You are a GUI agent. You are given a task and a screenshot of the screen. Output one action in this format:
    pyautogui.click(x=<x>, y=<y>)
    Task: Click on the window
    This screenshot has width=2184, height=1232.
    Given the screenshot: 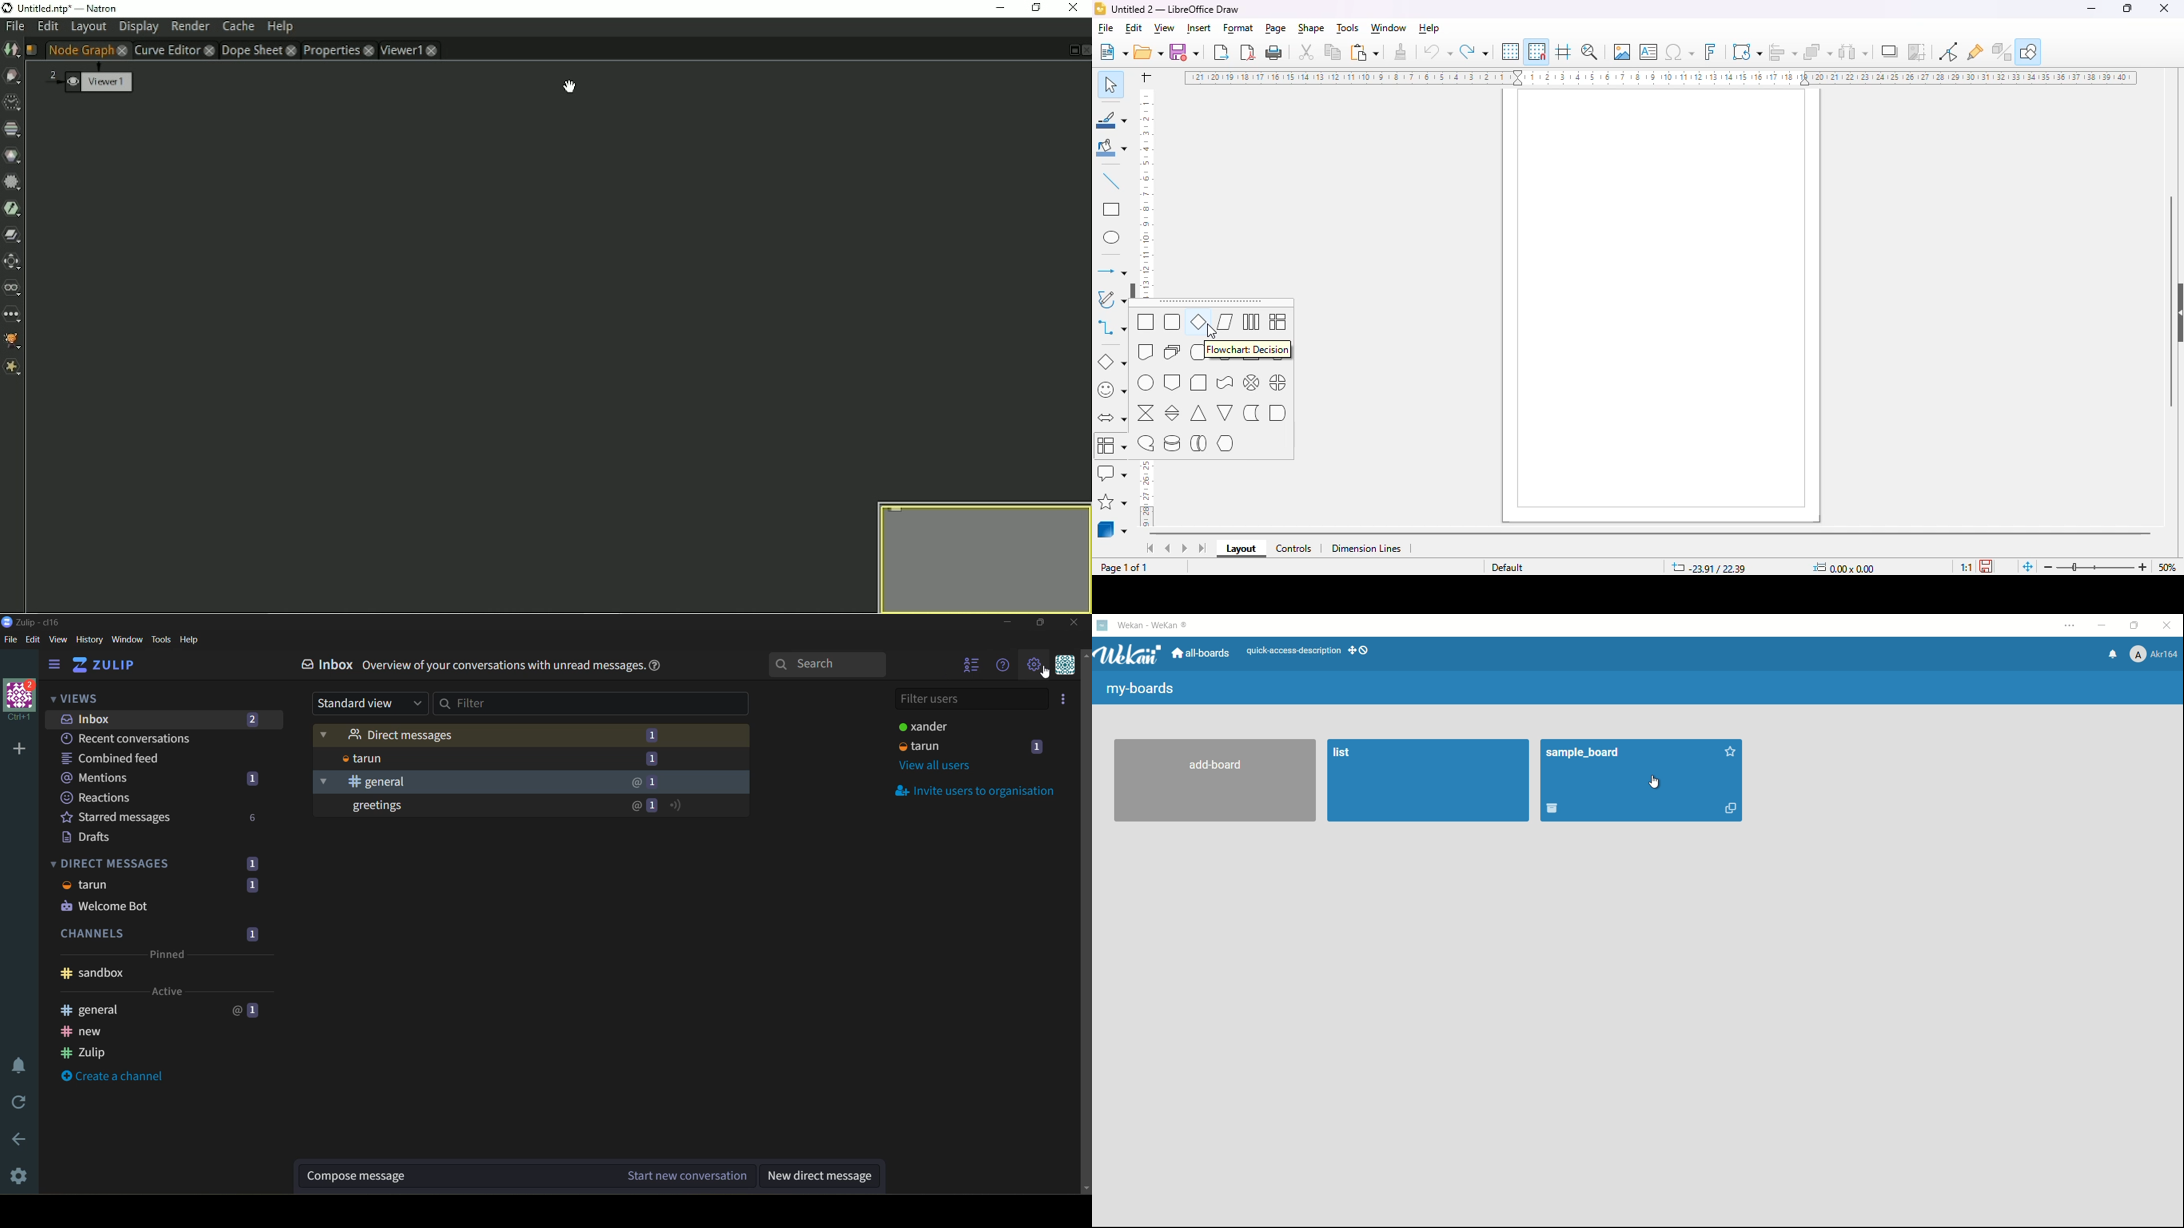 What is the action you would take?
    pyautogui.click(x=128, y=640)
    